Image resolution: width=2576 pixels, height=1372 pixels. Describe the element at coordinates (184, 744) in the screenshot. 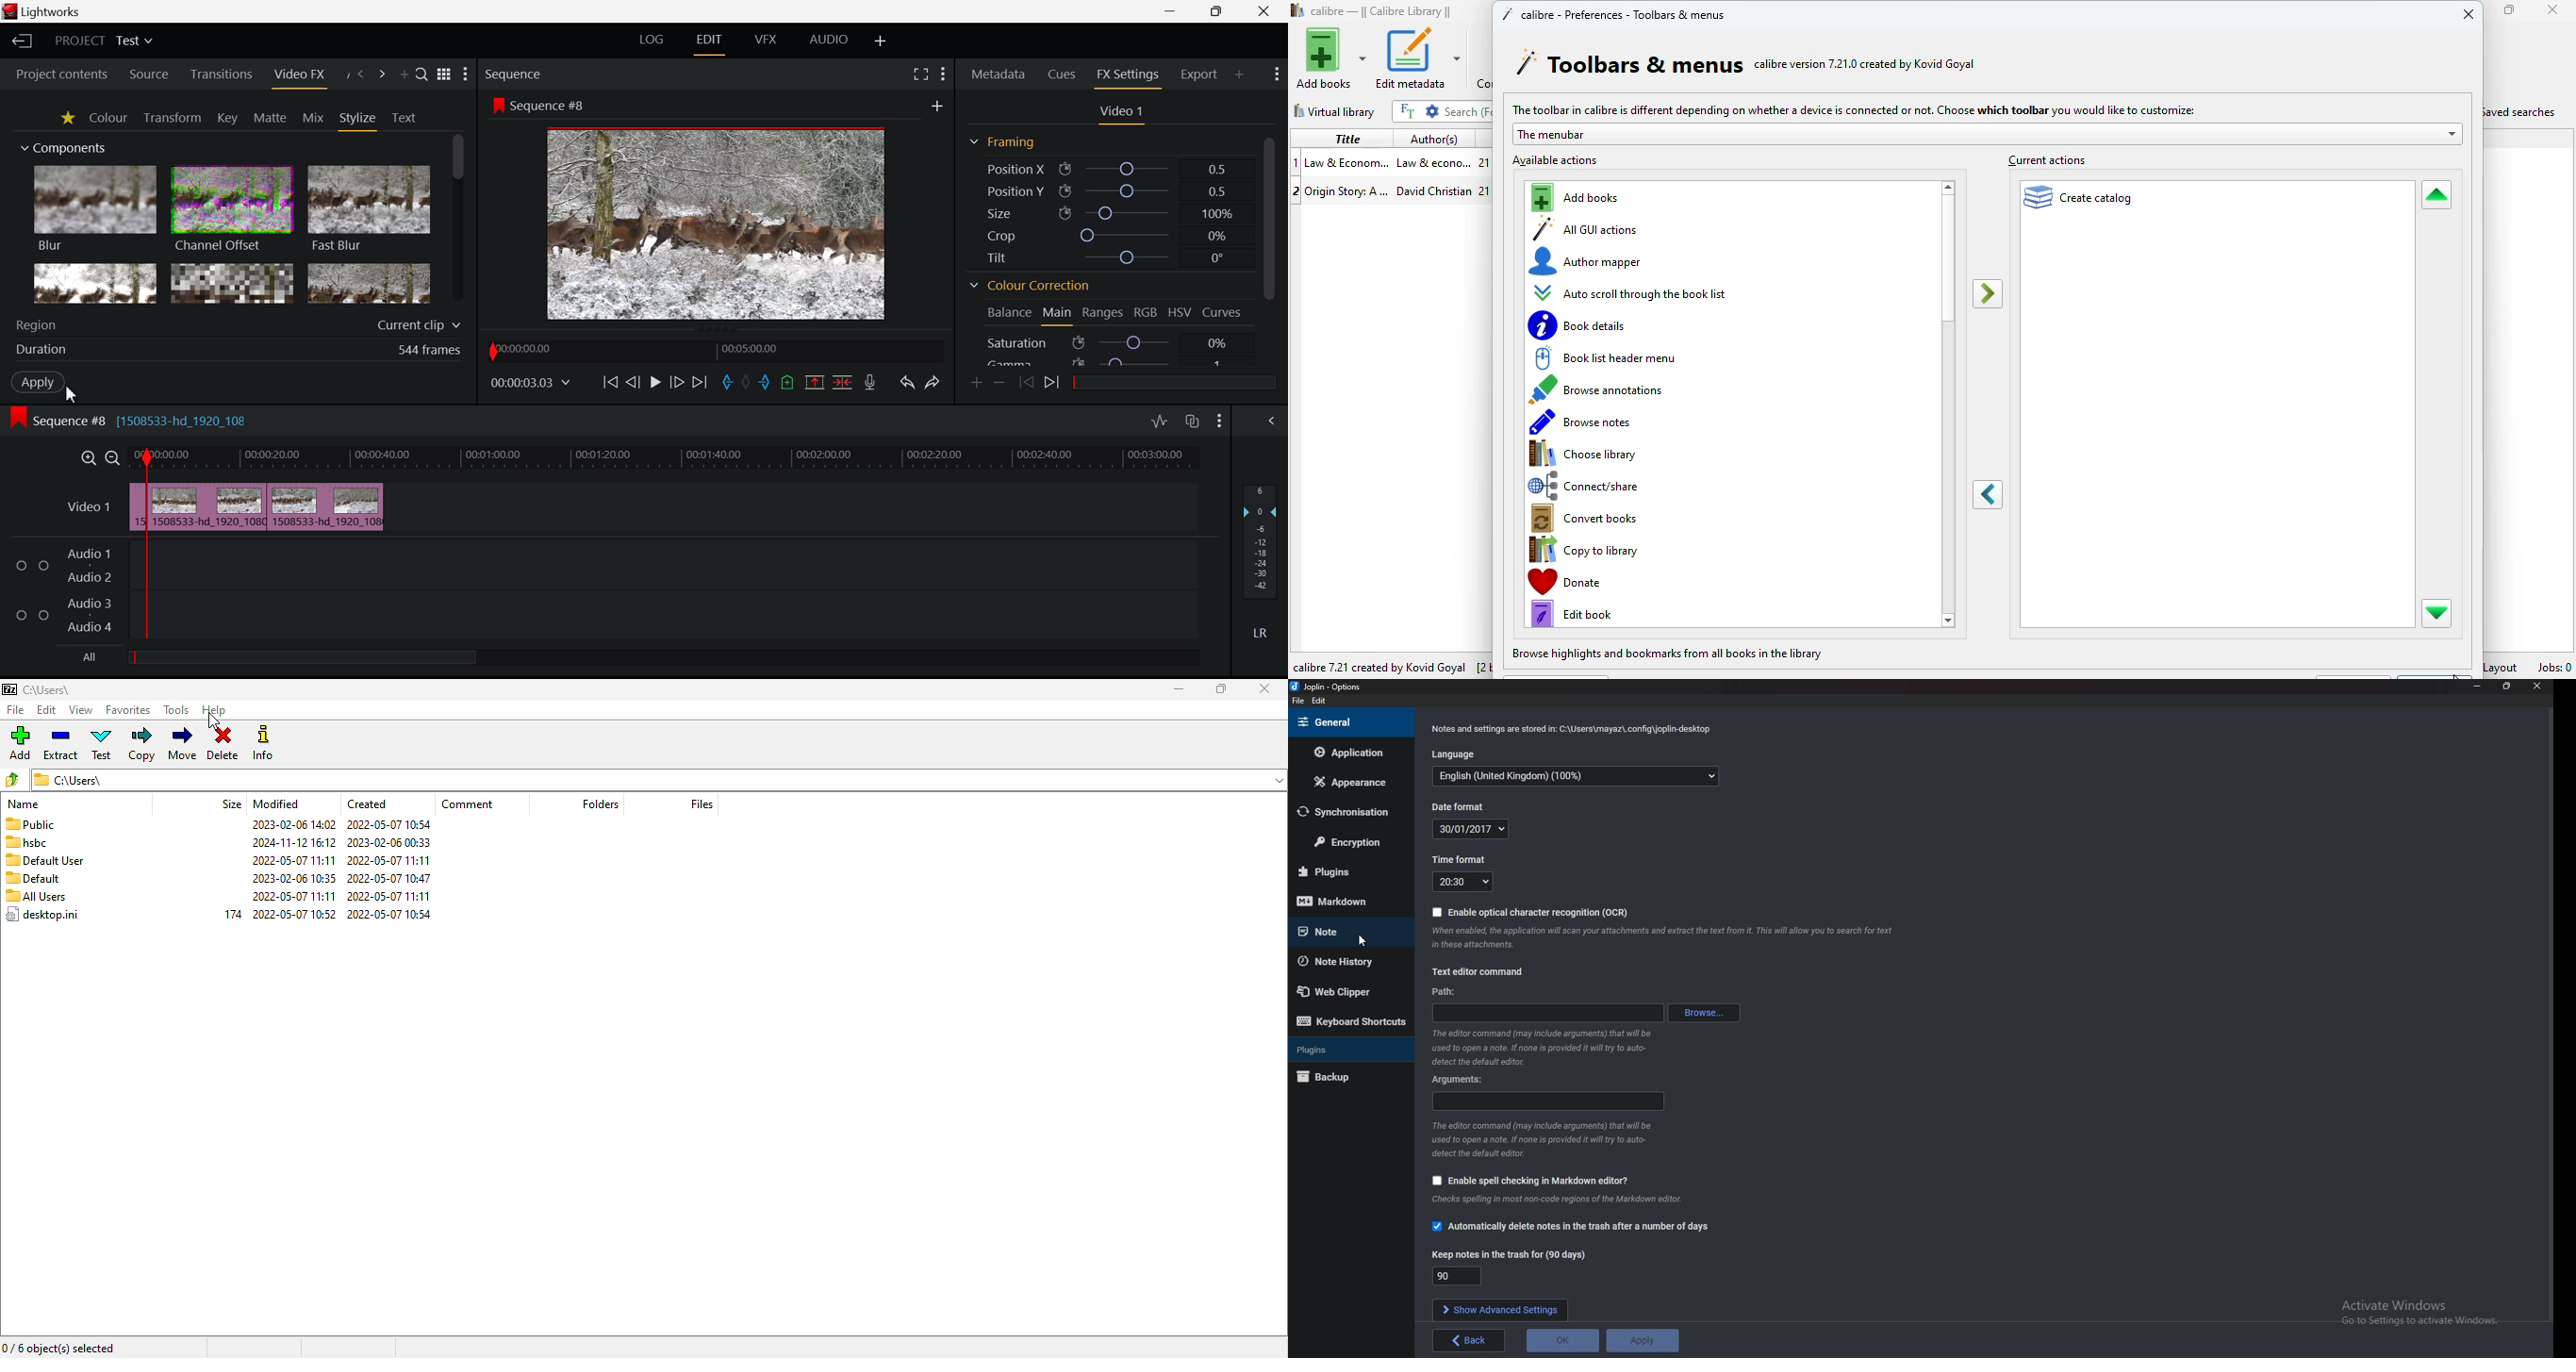

I see `move` at that location.